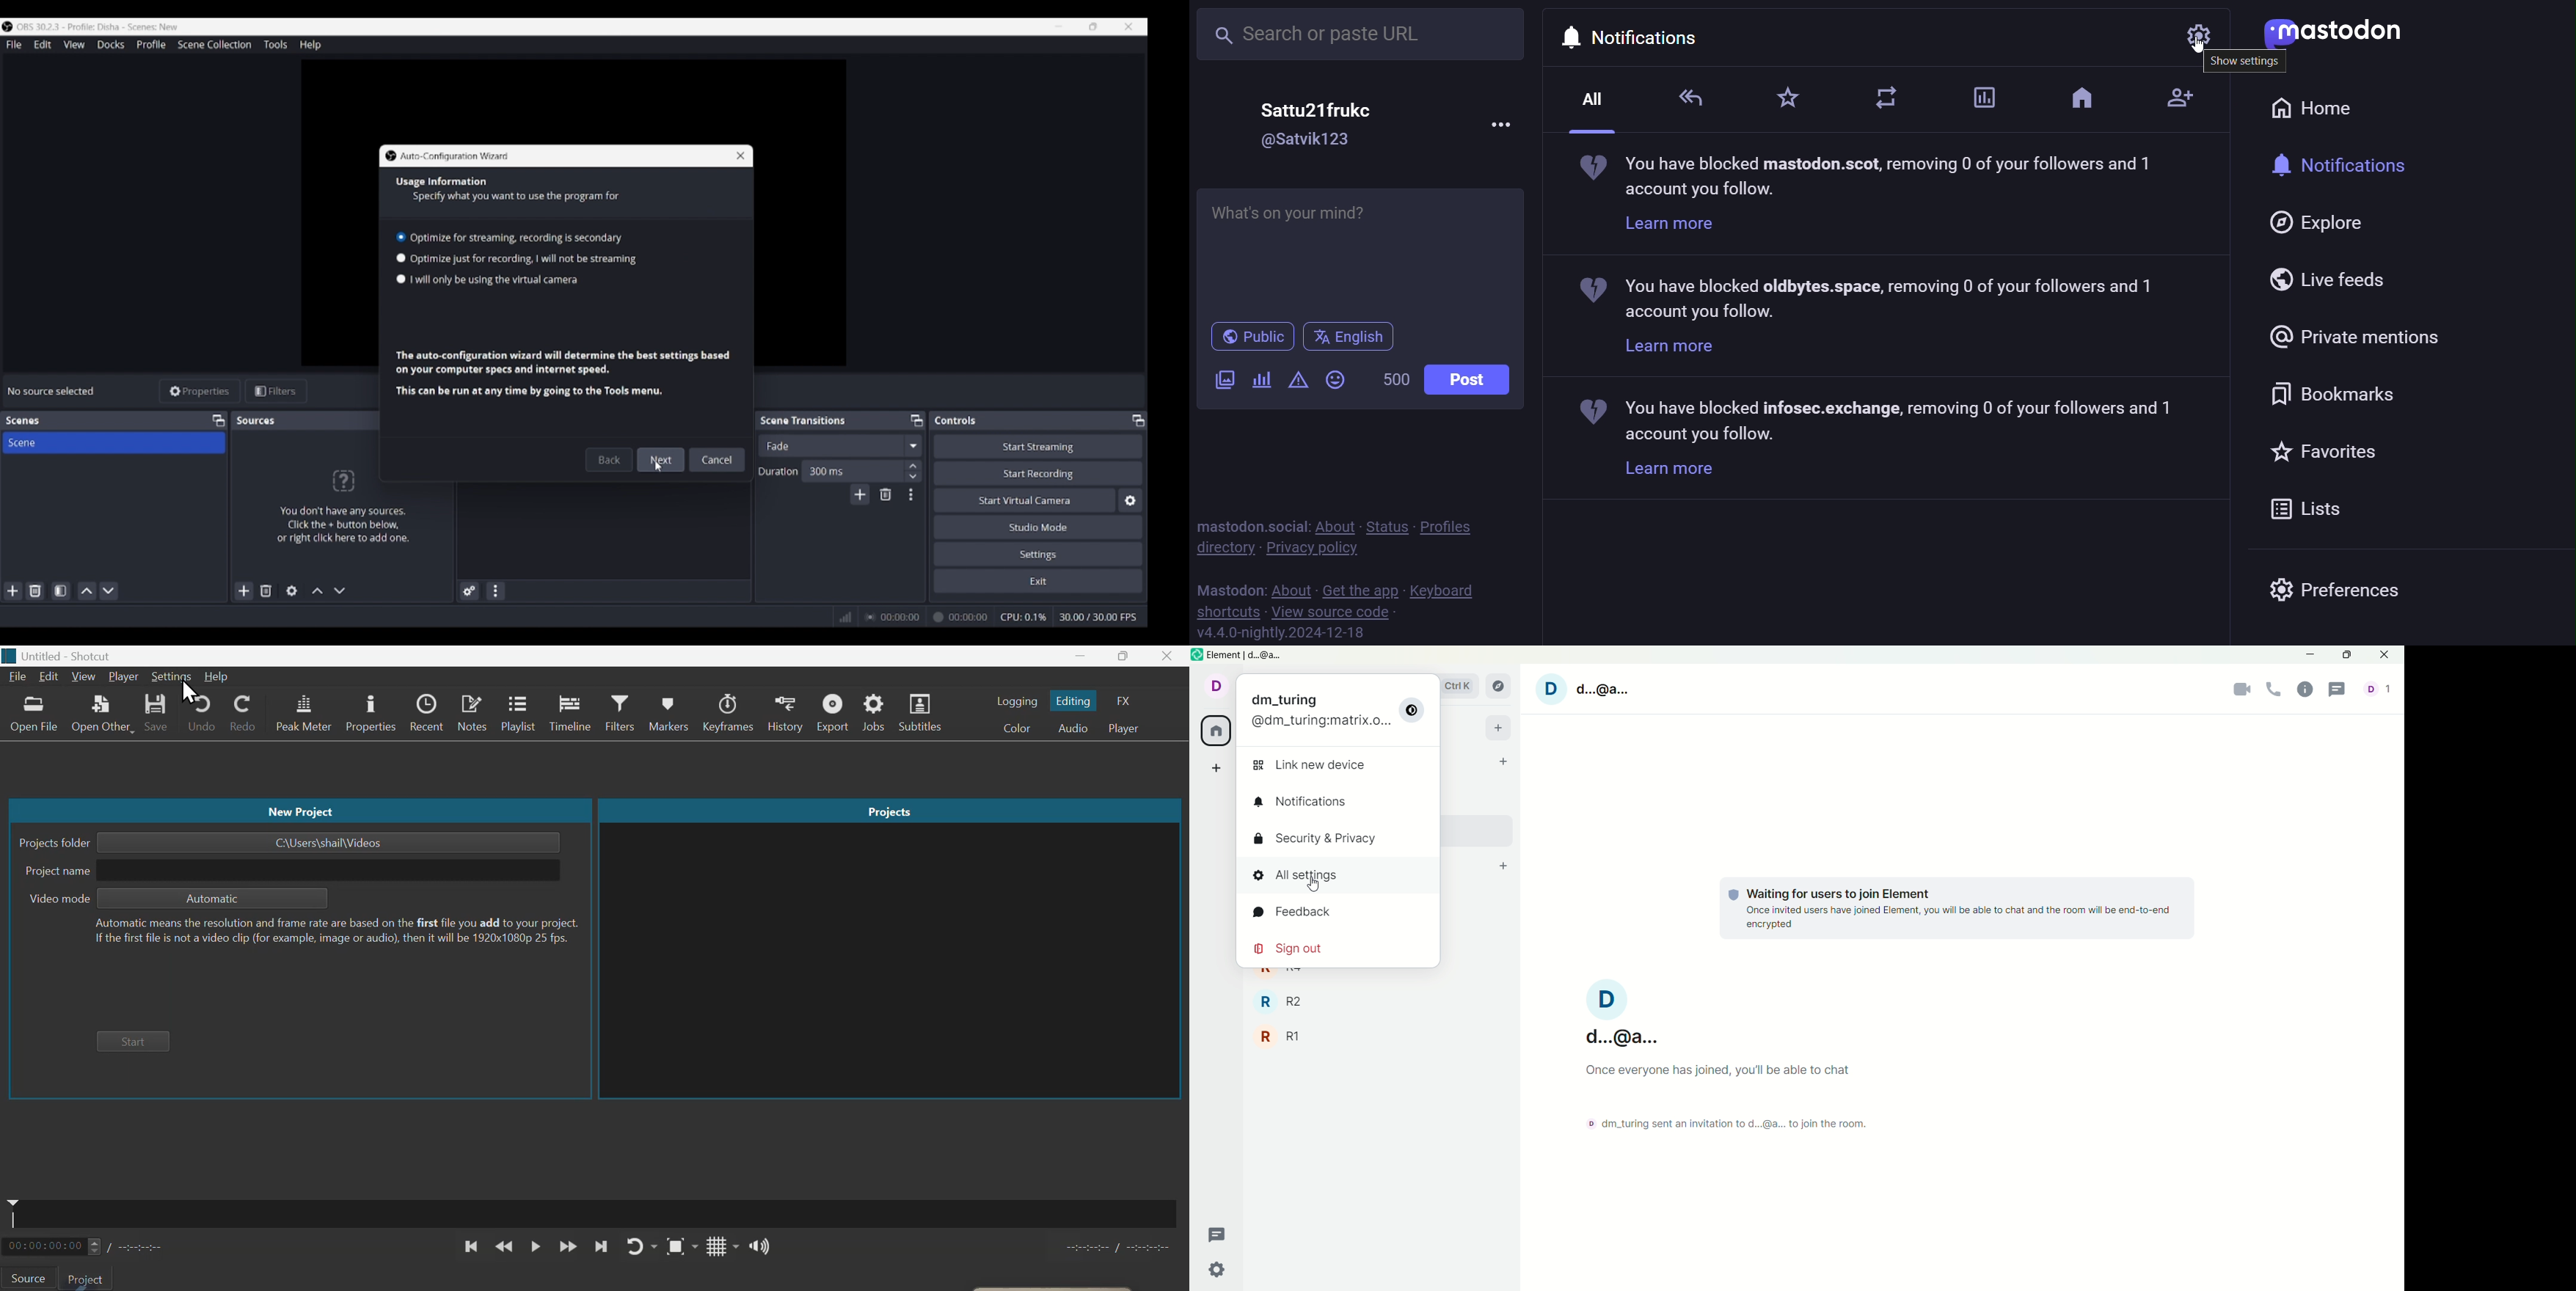  I want to click on cursor, so click(2205, 51).